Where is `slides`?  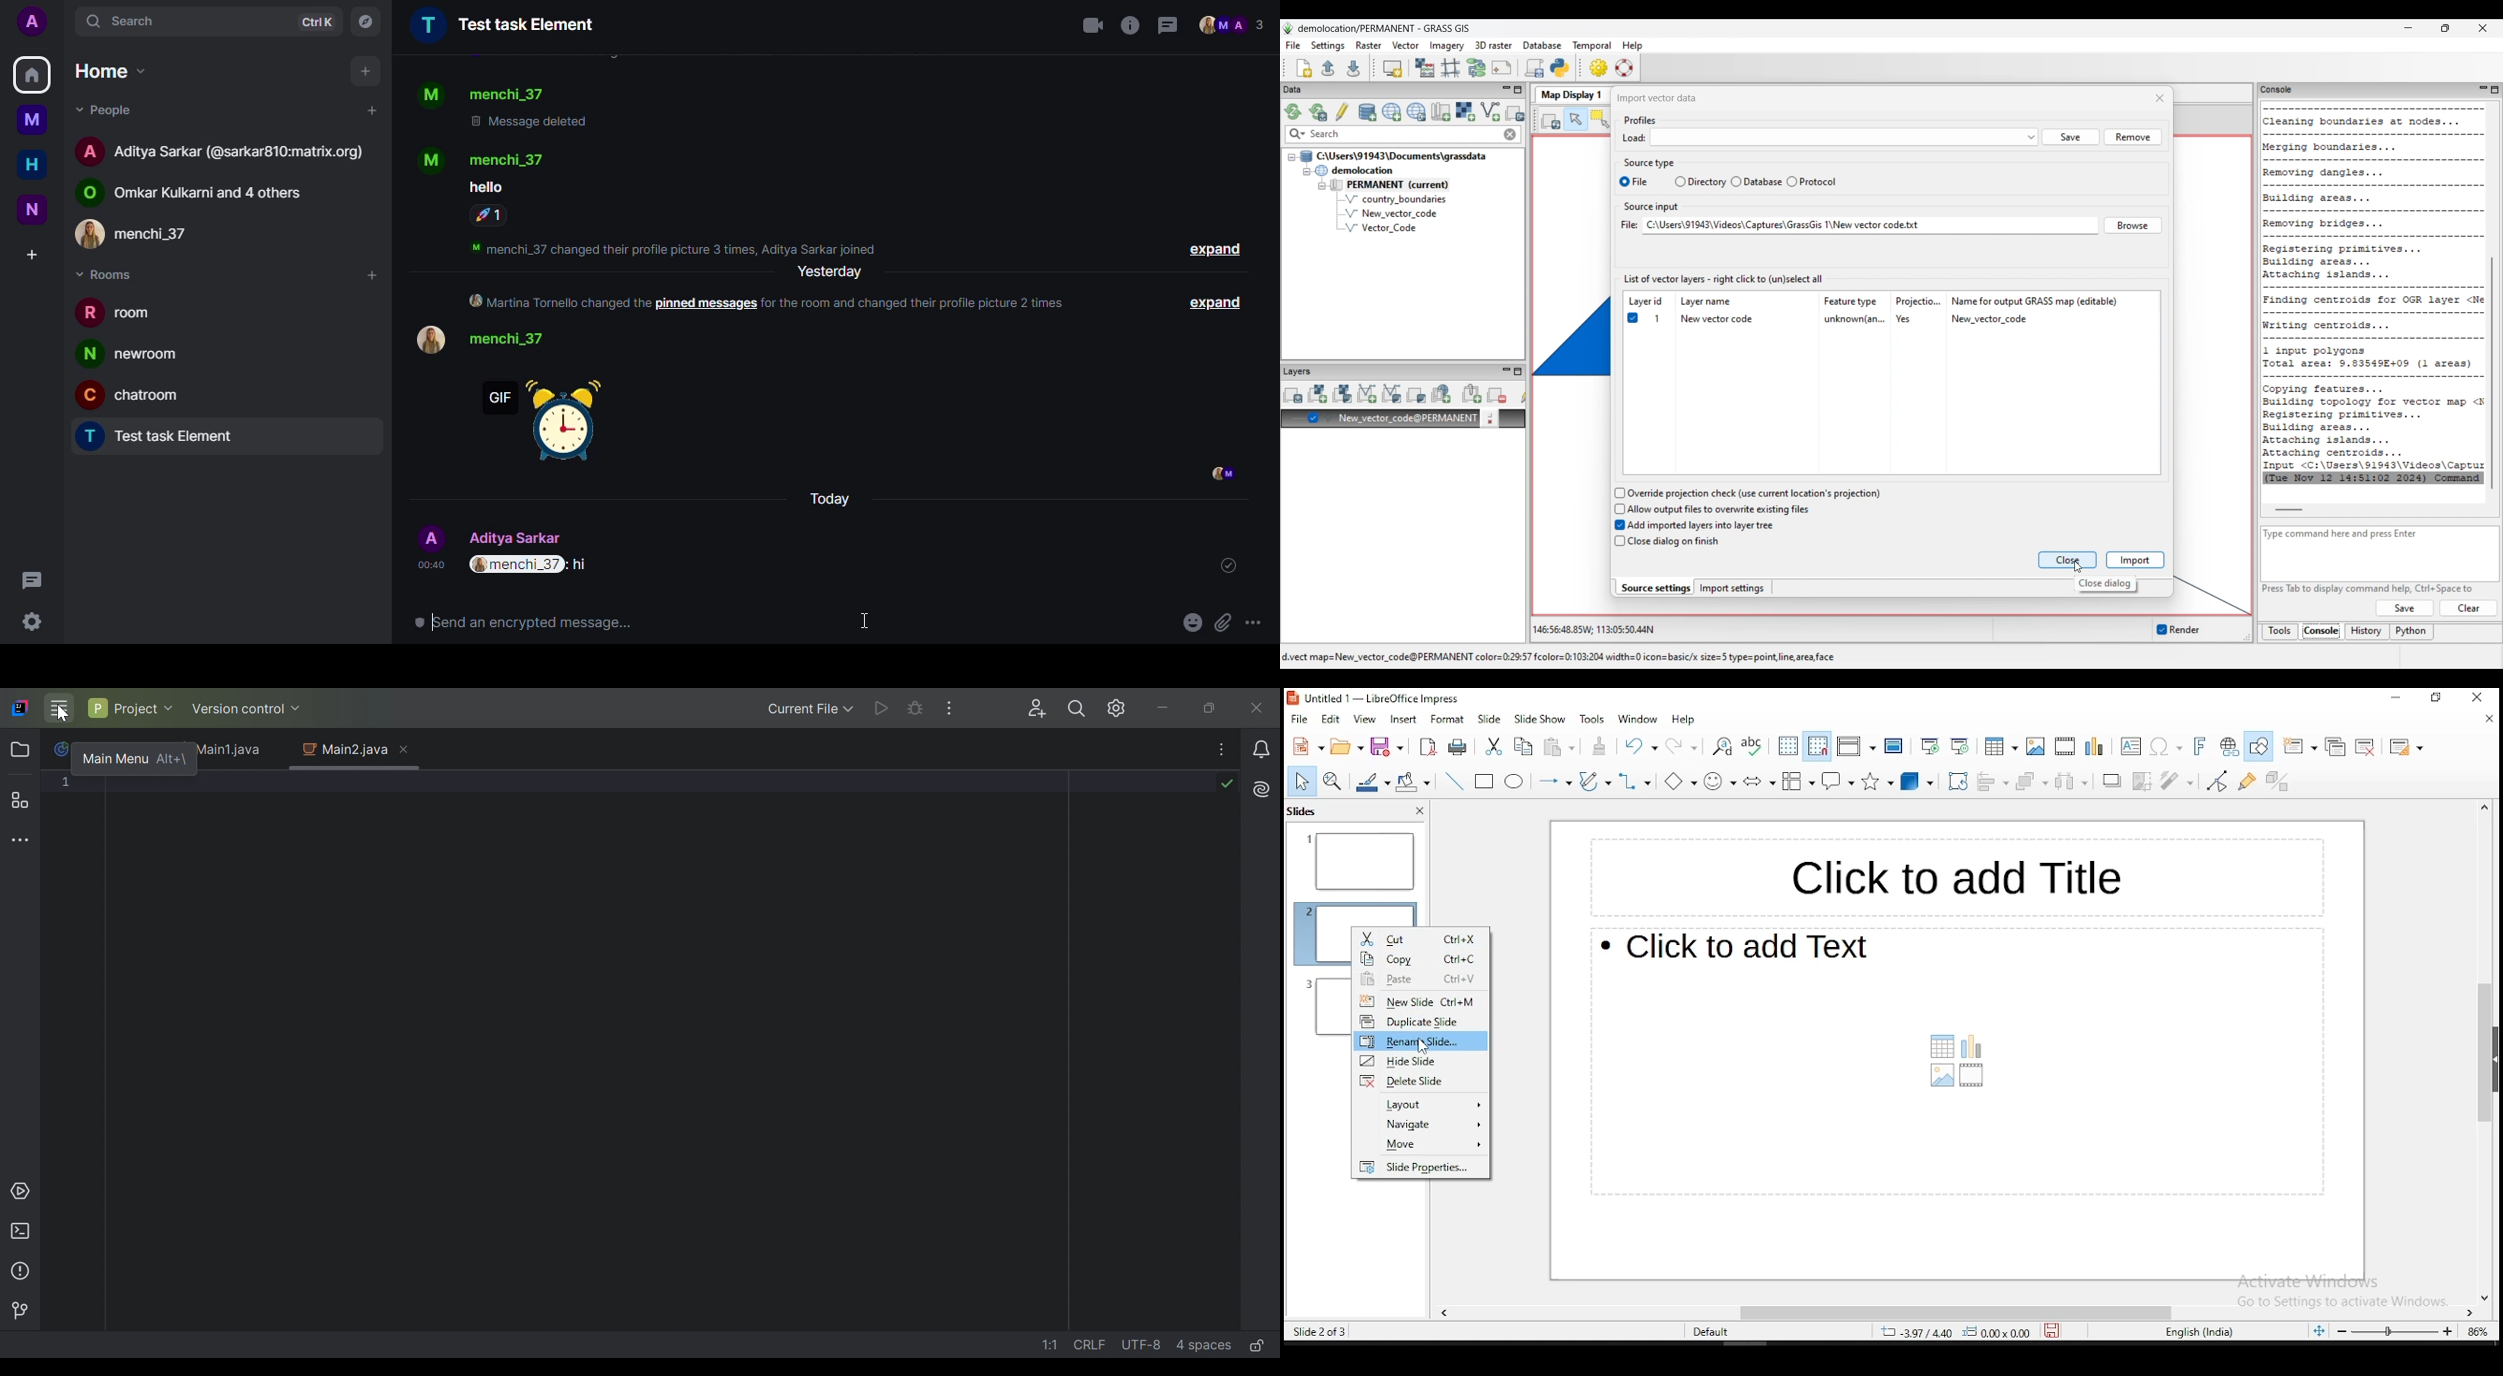
slides is located at coordinates (1303, 813).